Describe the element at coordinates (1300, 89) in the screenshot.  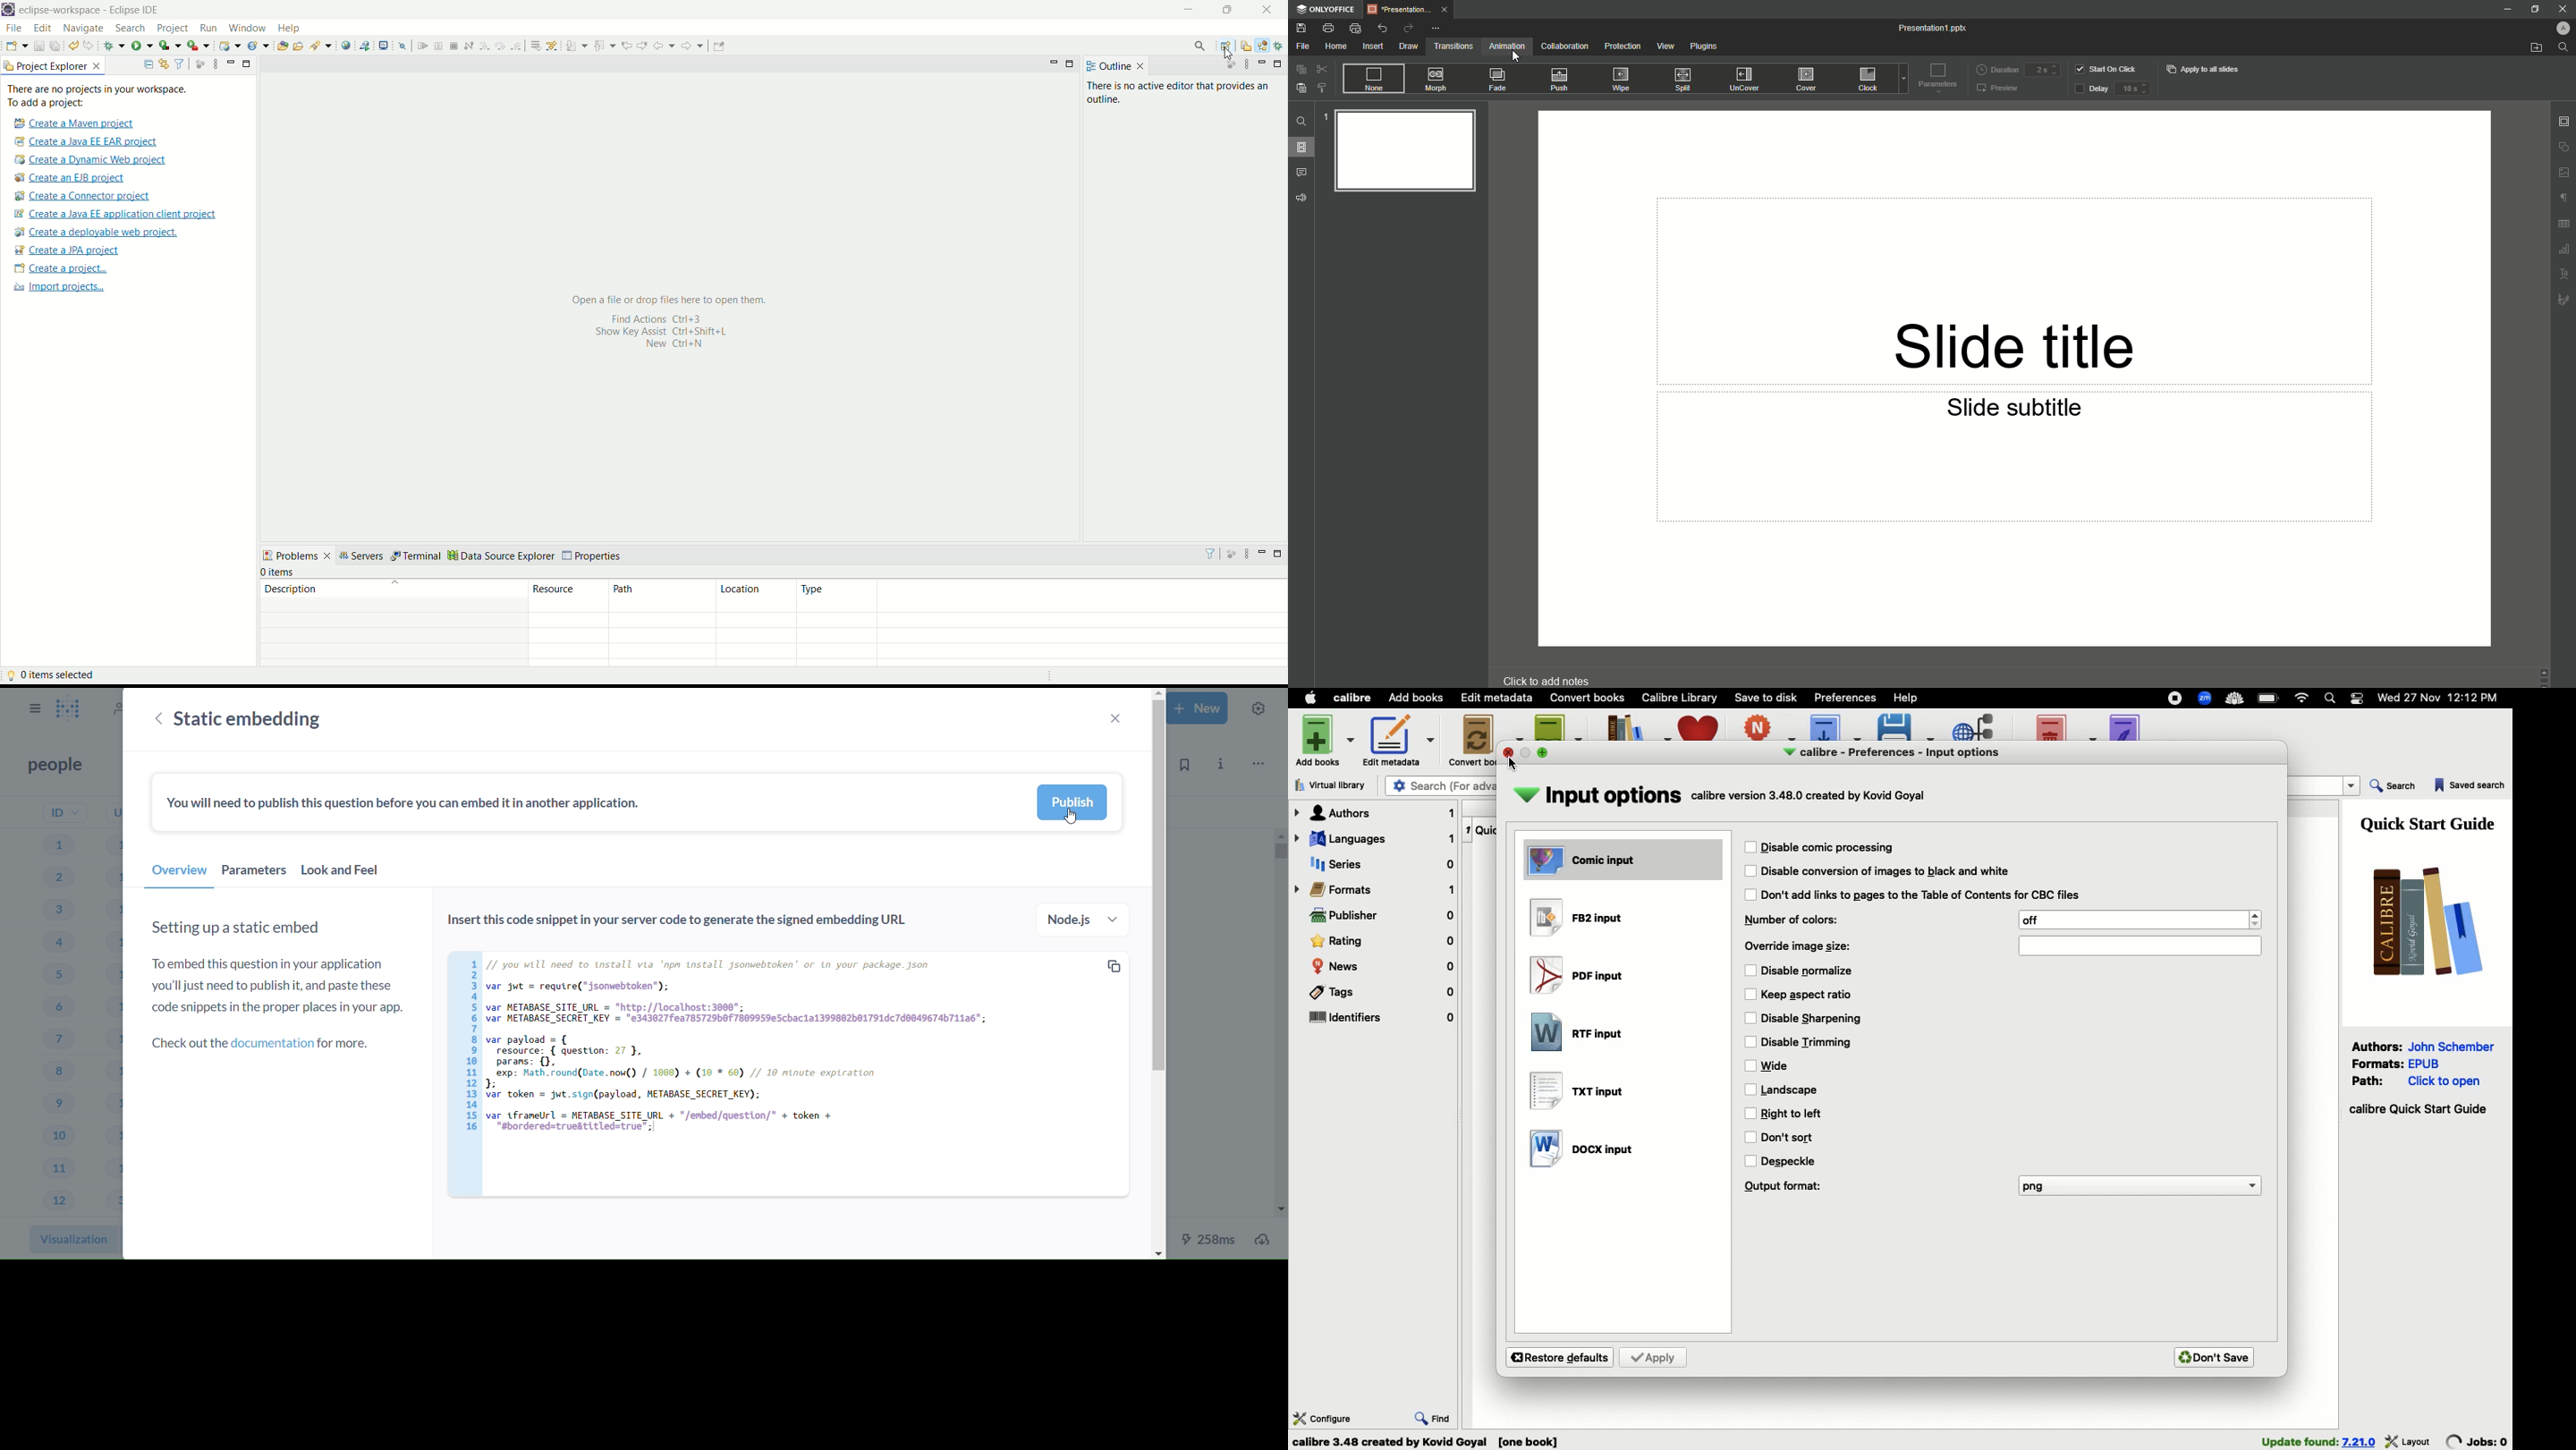
I see `Paste` at that location.